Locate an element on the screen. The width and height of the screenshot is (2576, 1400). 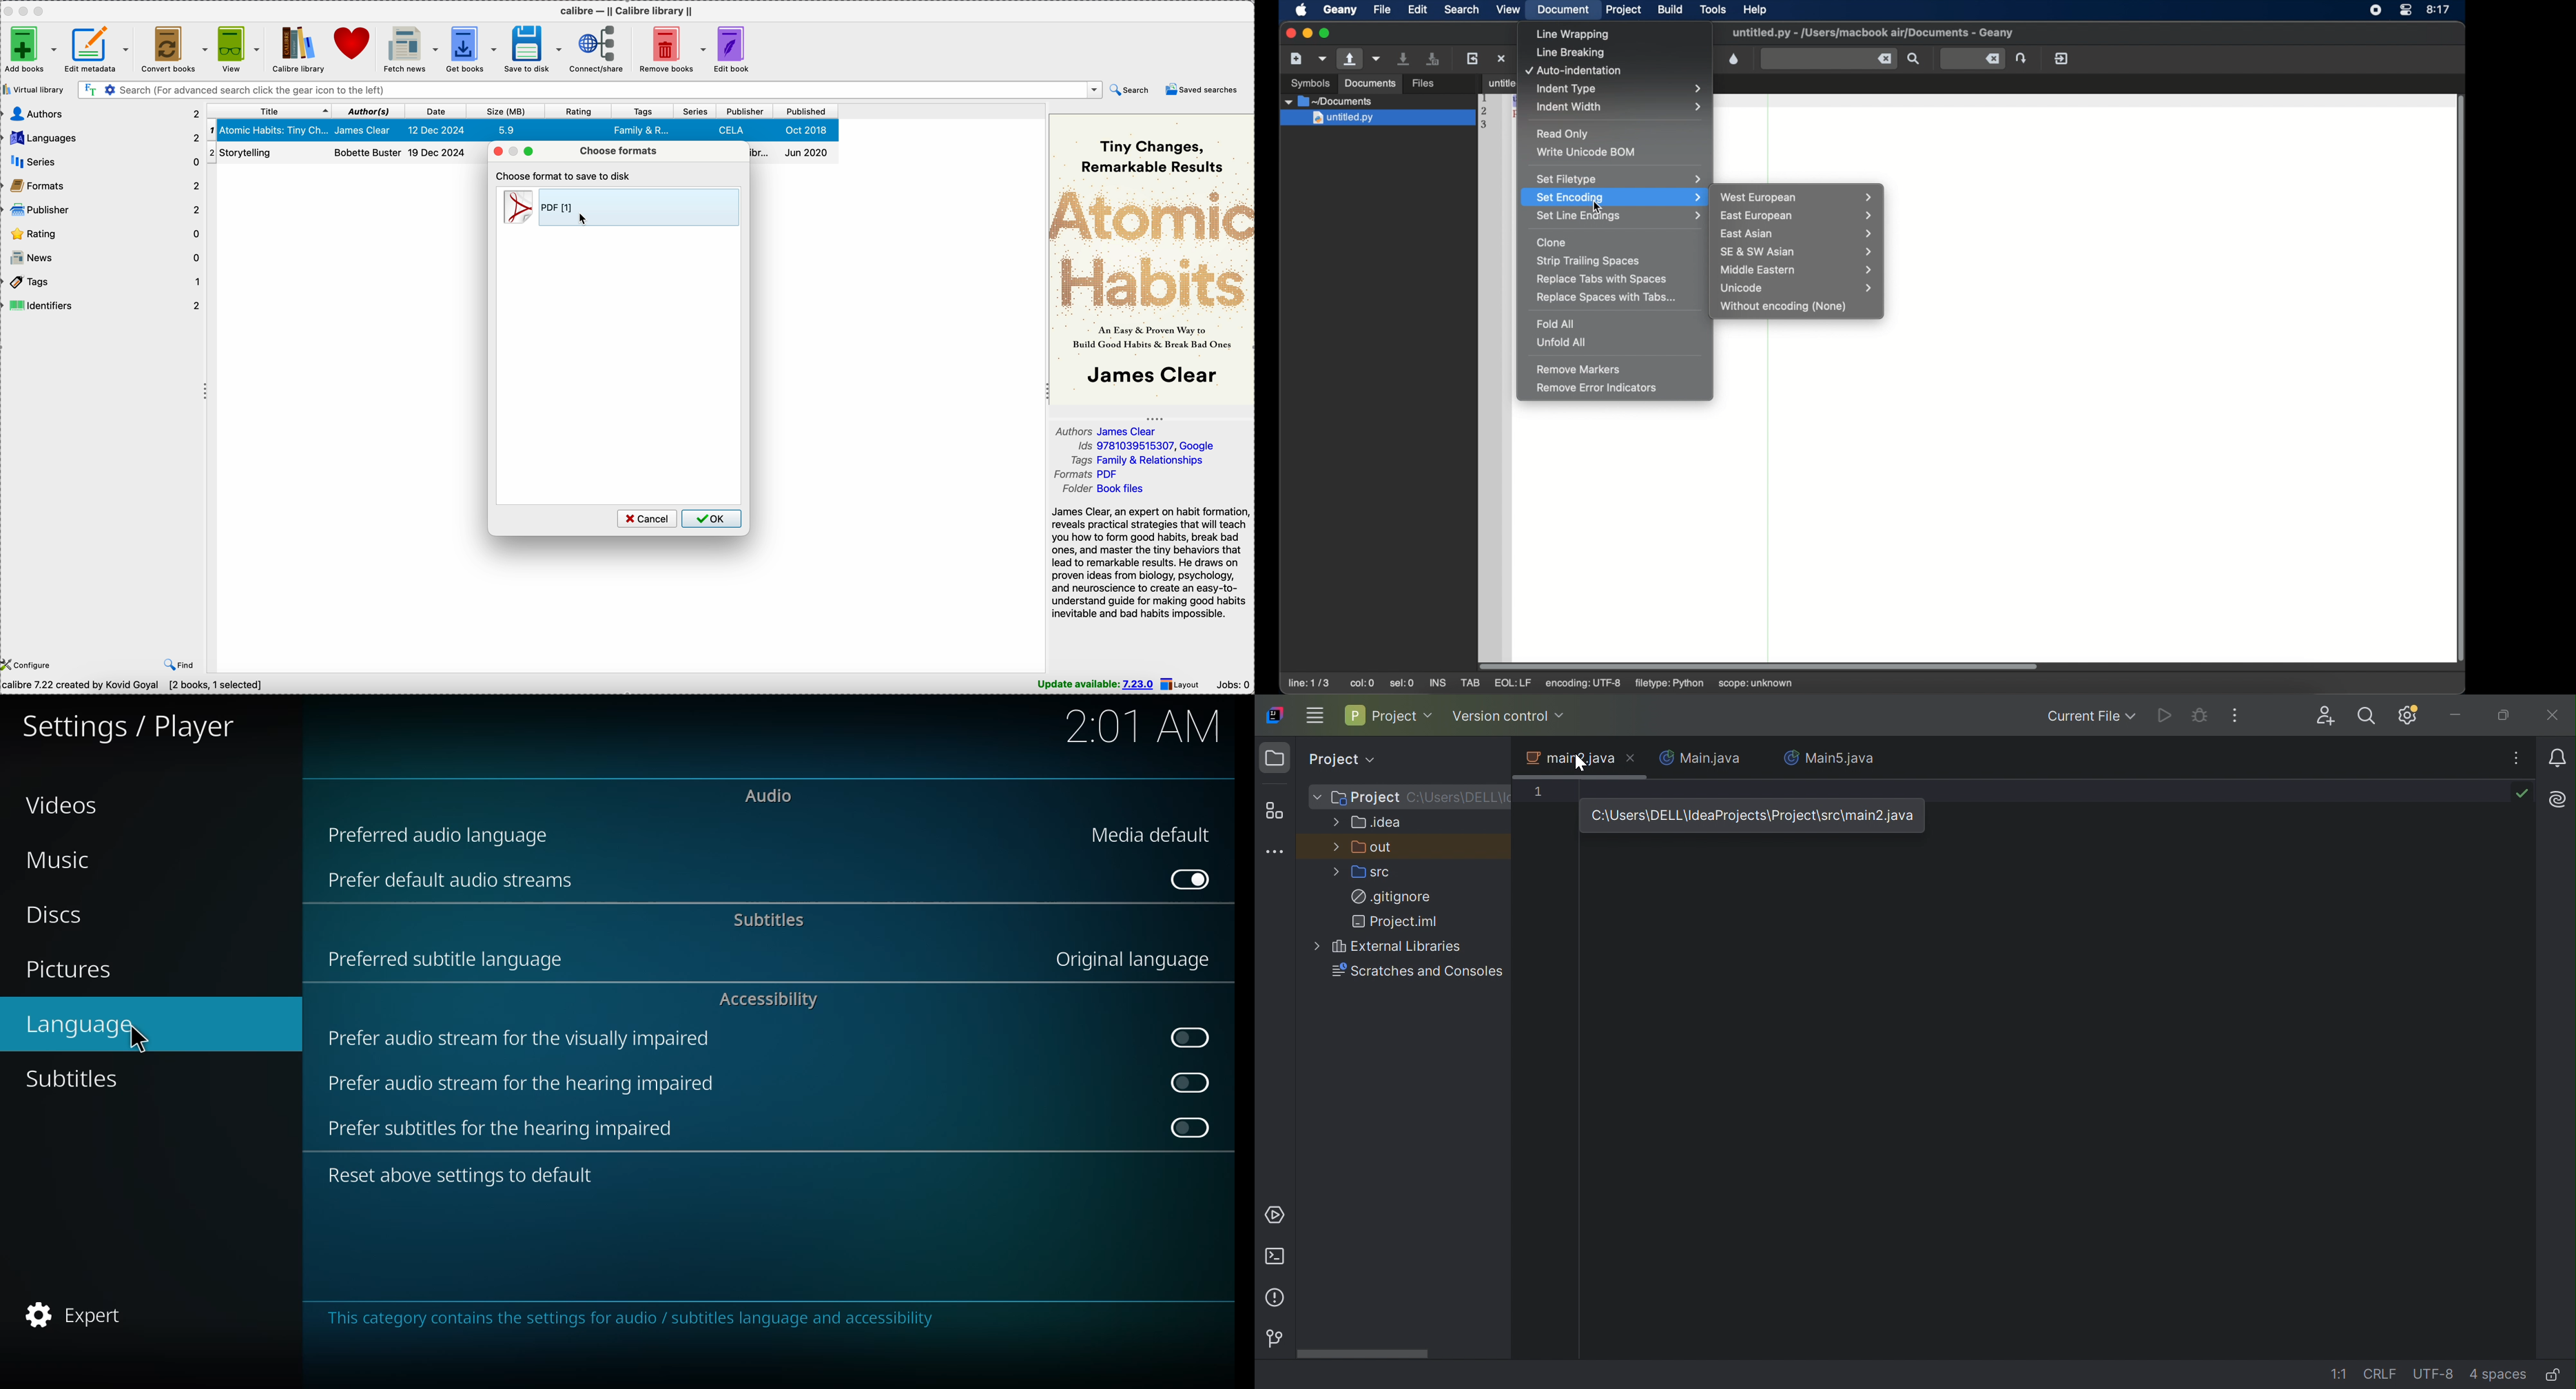
media default is located at coordinates (1152, 834).